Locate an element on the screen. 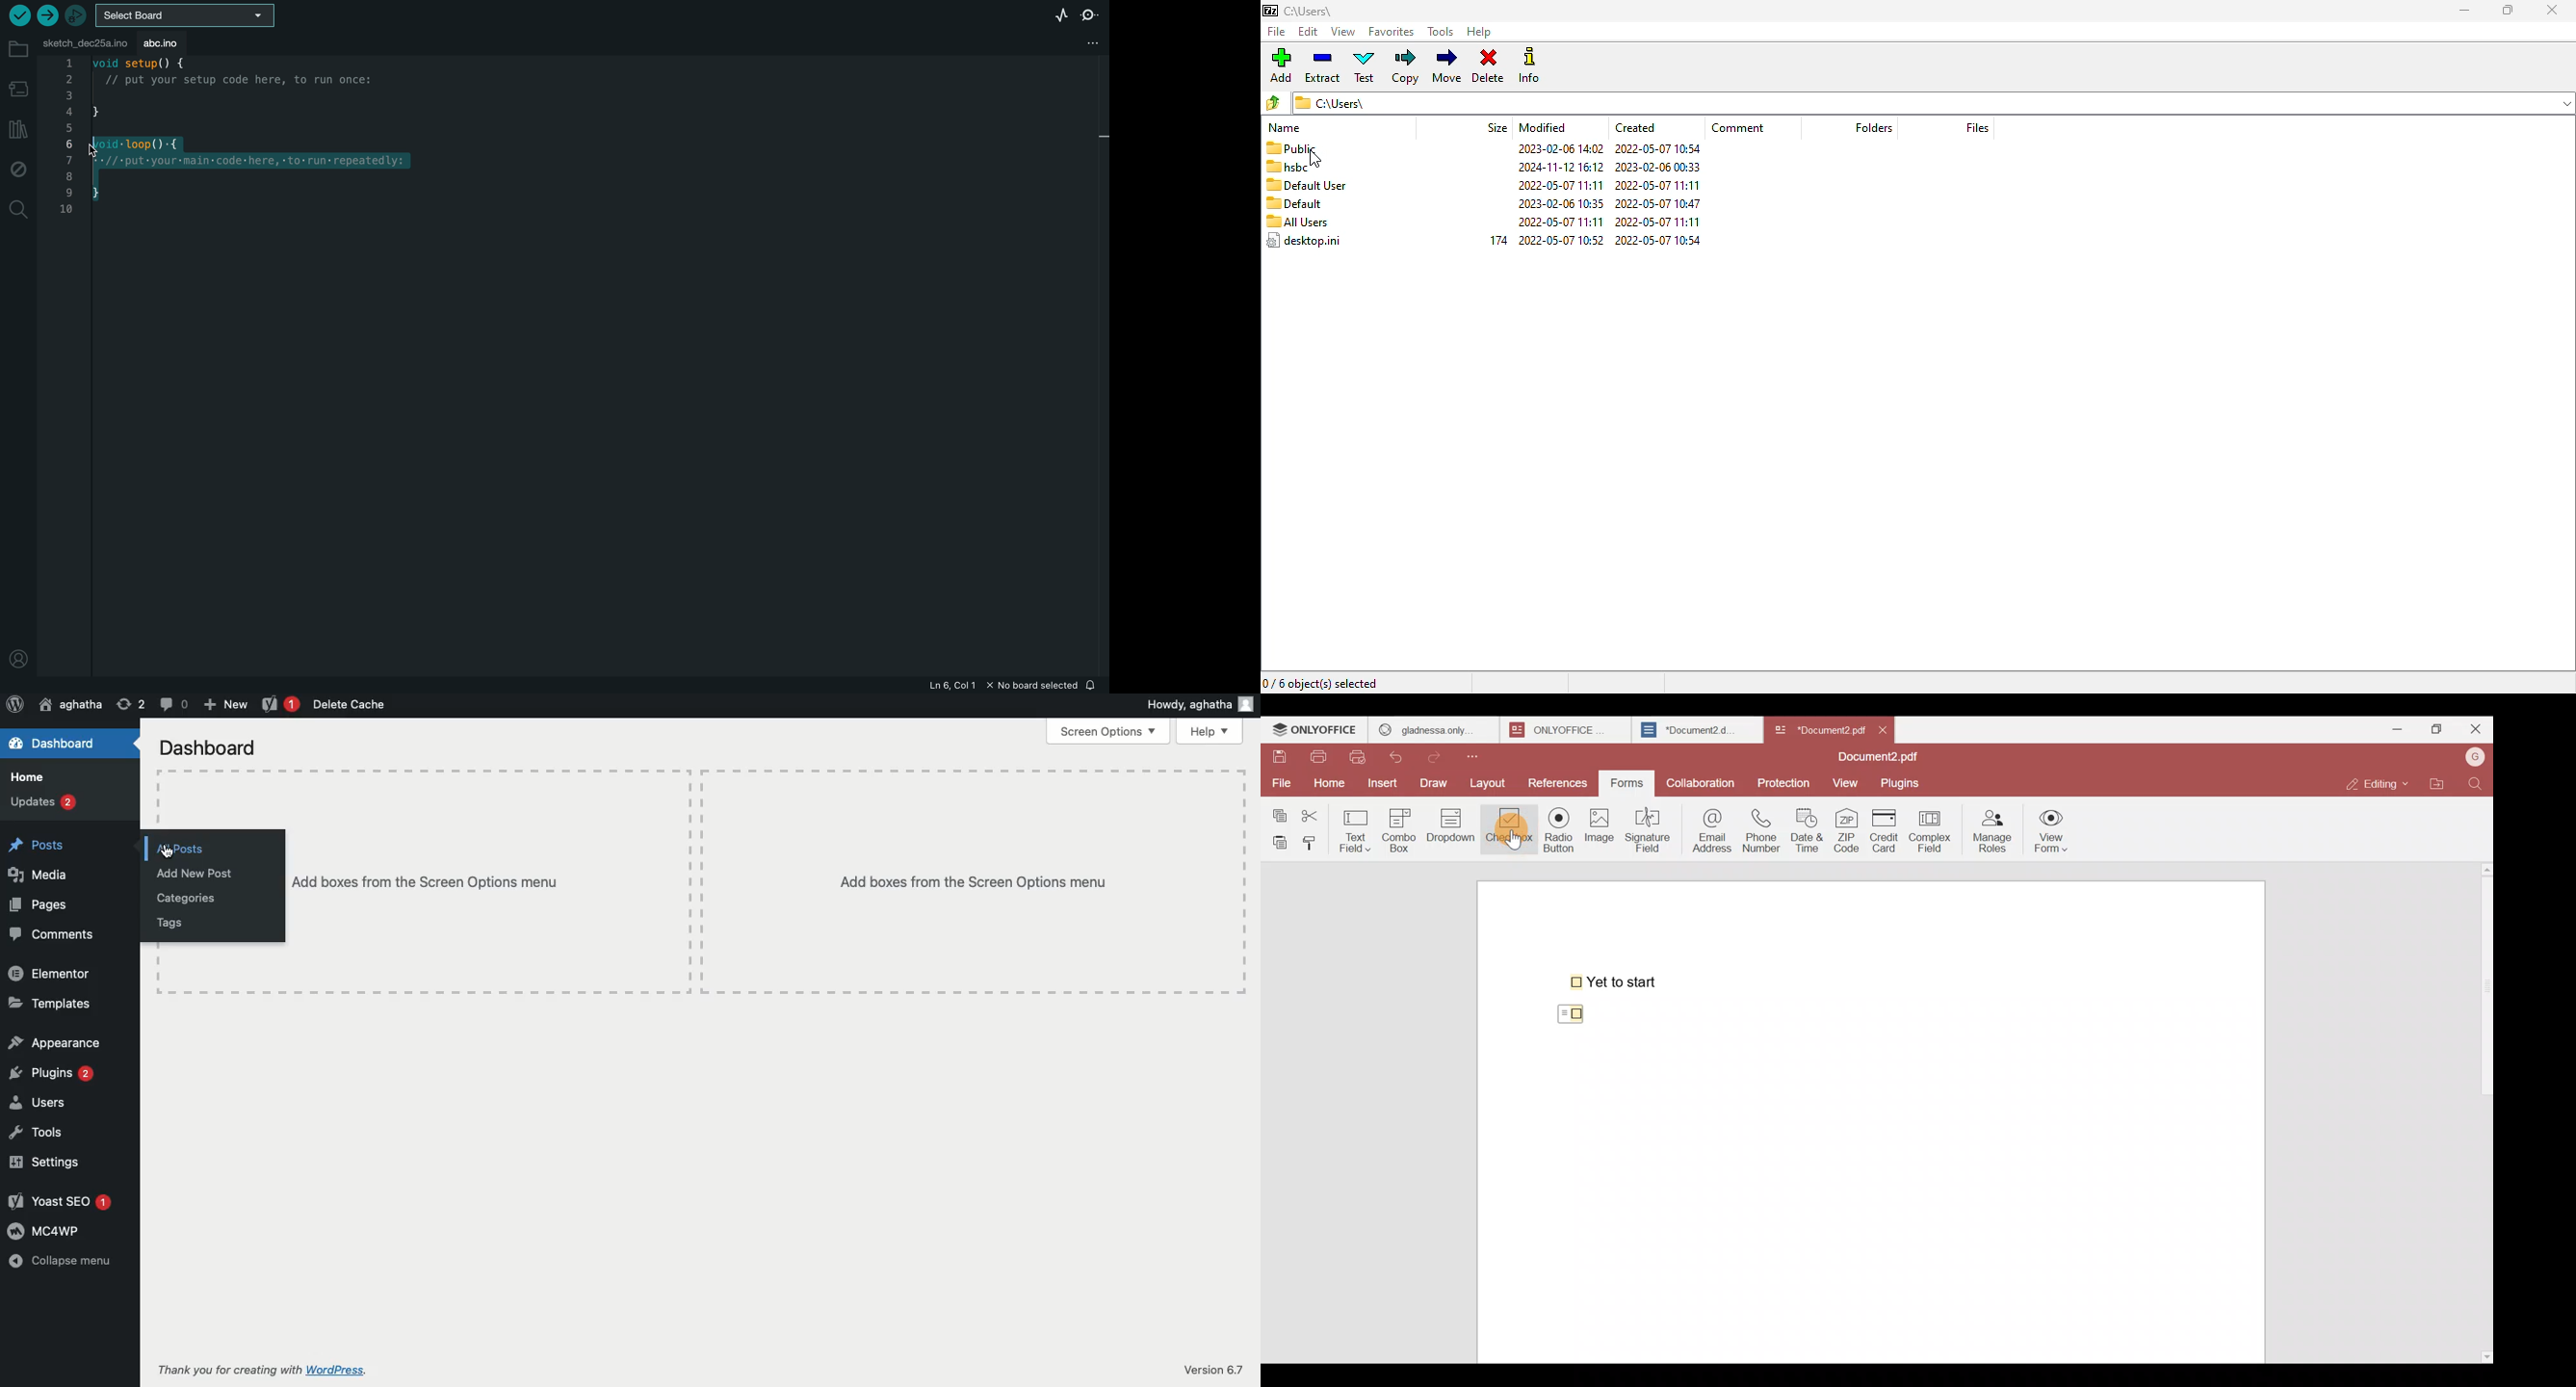  all users is located at coordinates (1297, 221).